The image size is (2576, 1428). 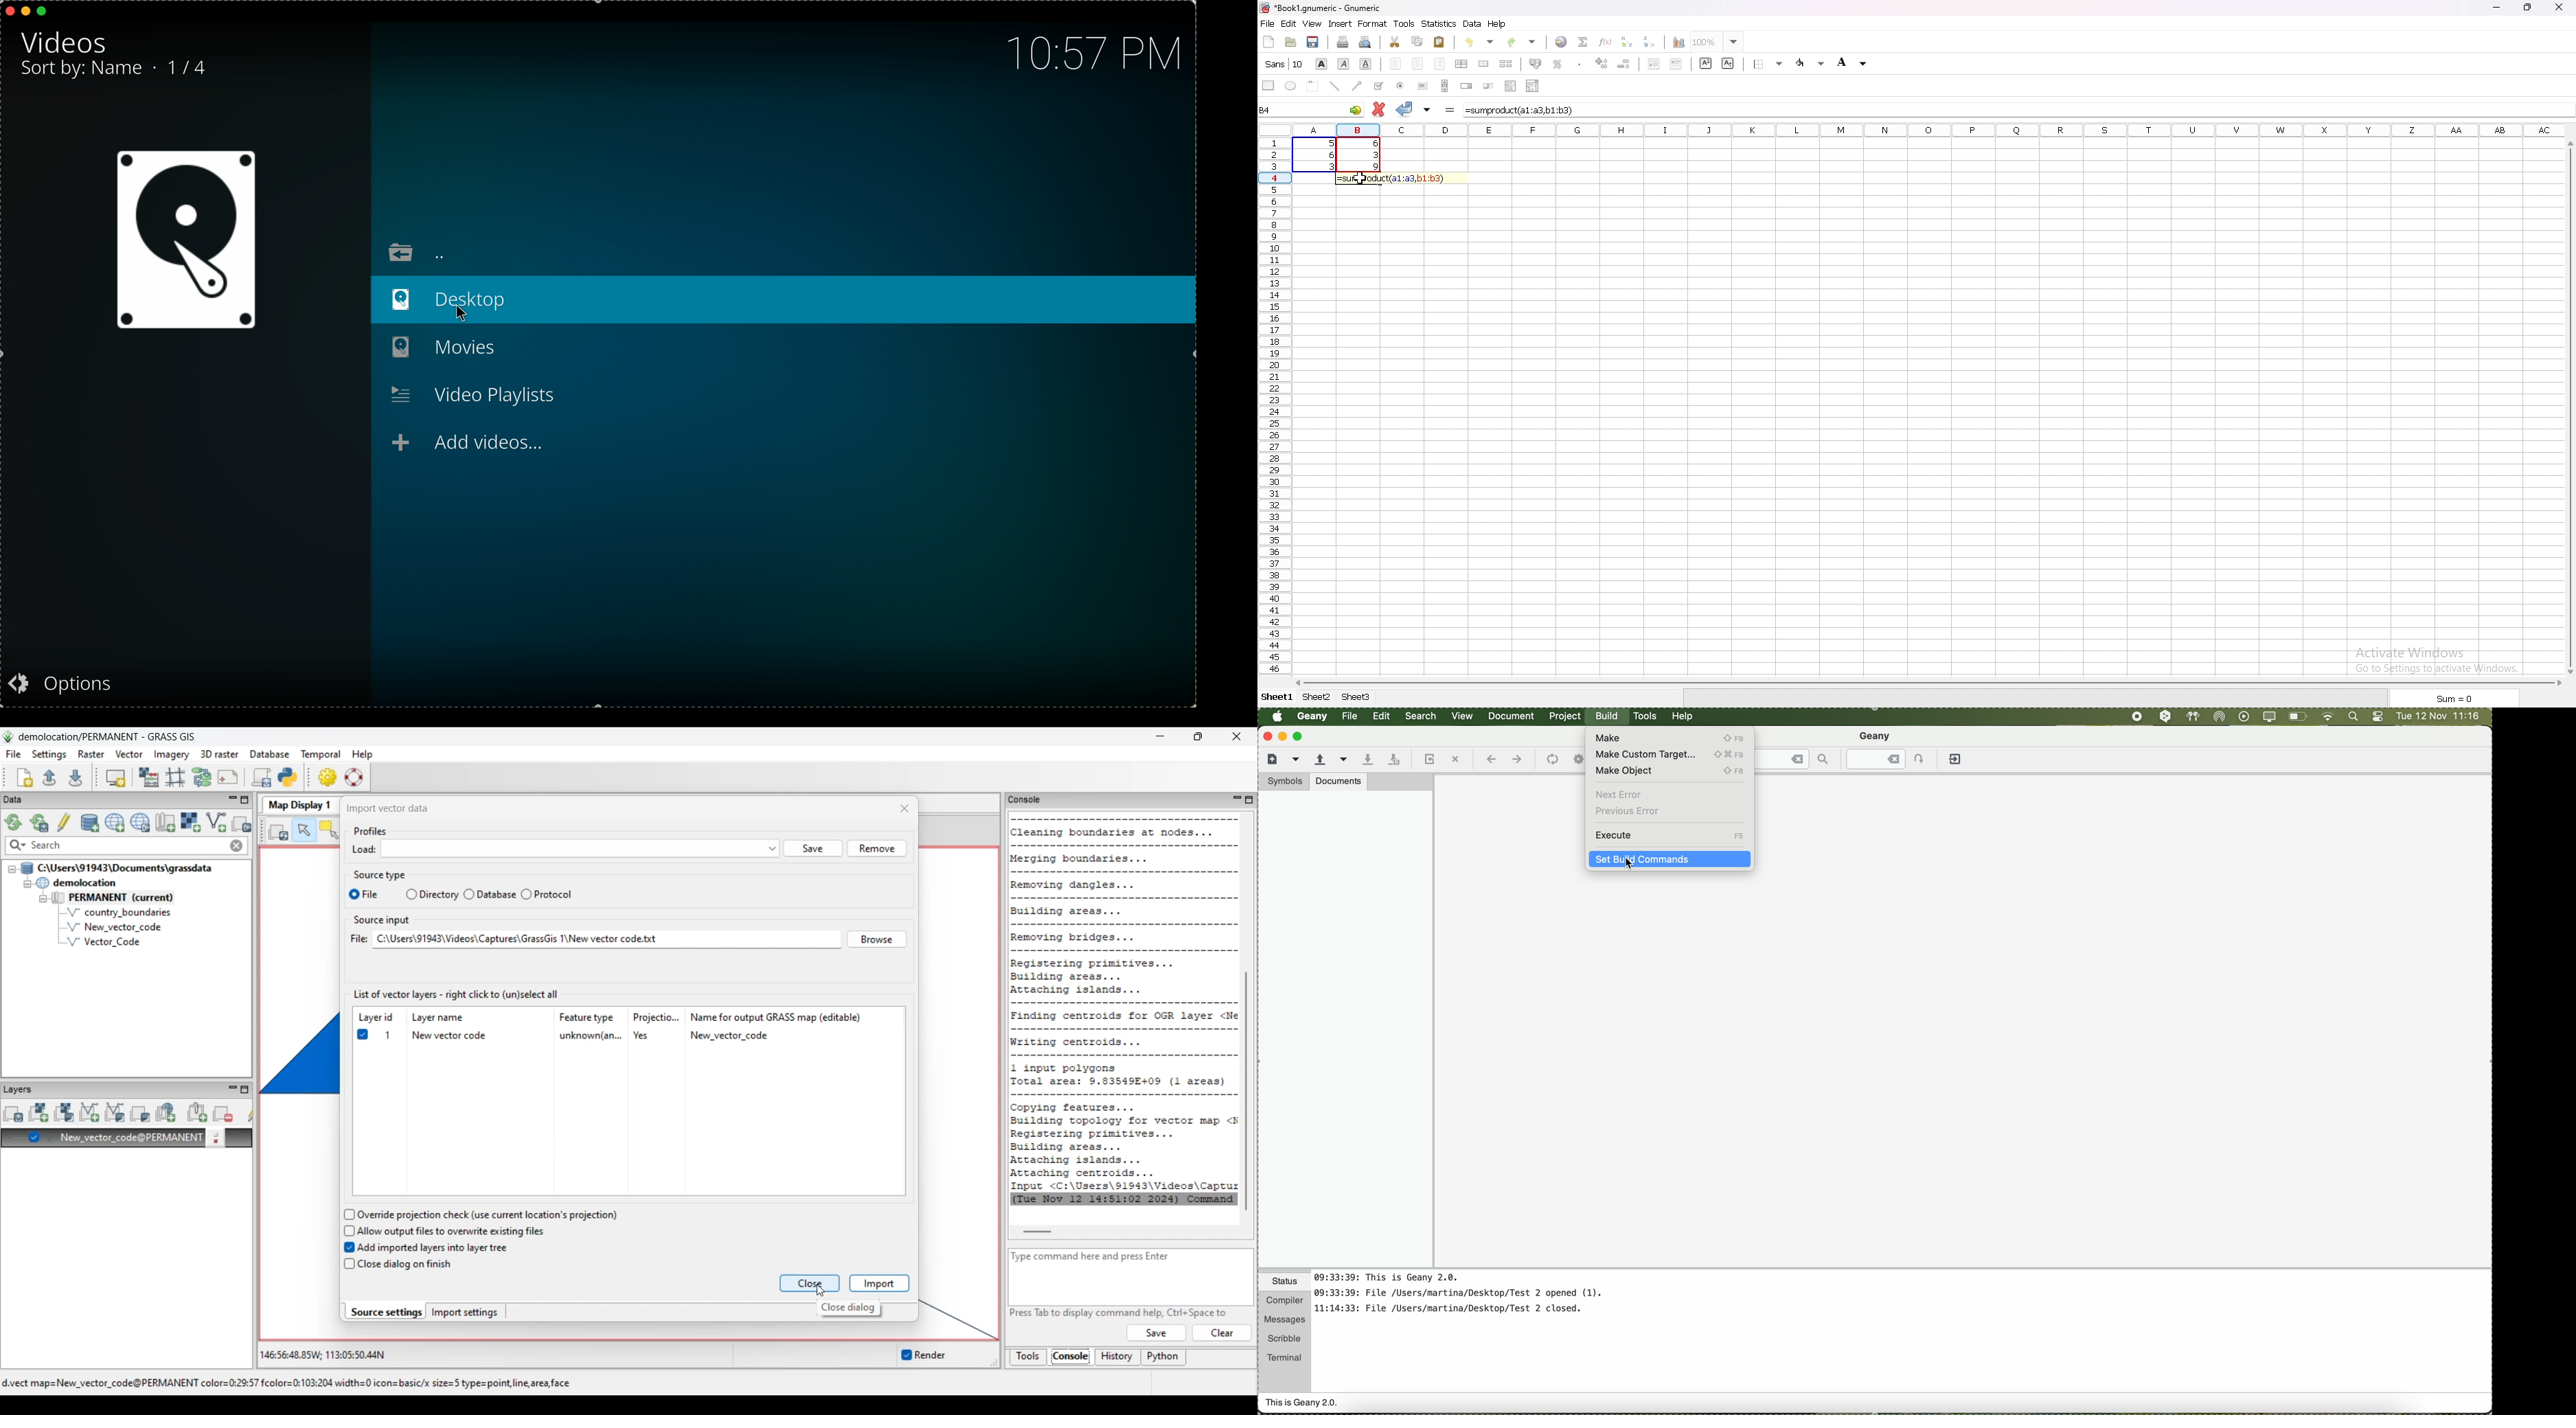 What do you see at coordinates (471, 394) in the screenshot?
I see `video playlist` at bounding box center [471, 394].